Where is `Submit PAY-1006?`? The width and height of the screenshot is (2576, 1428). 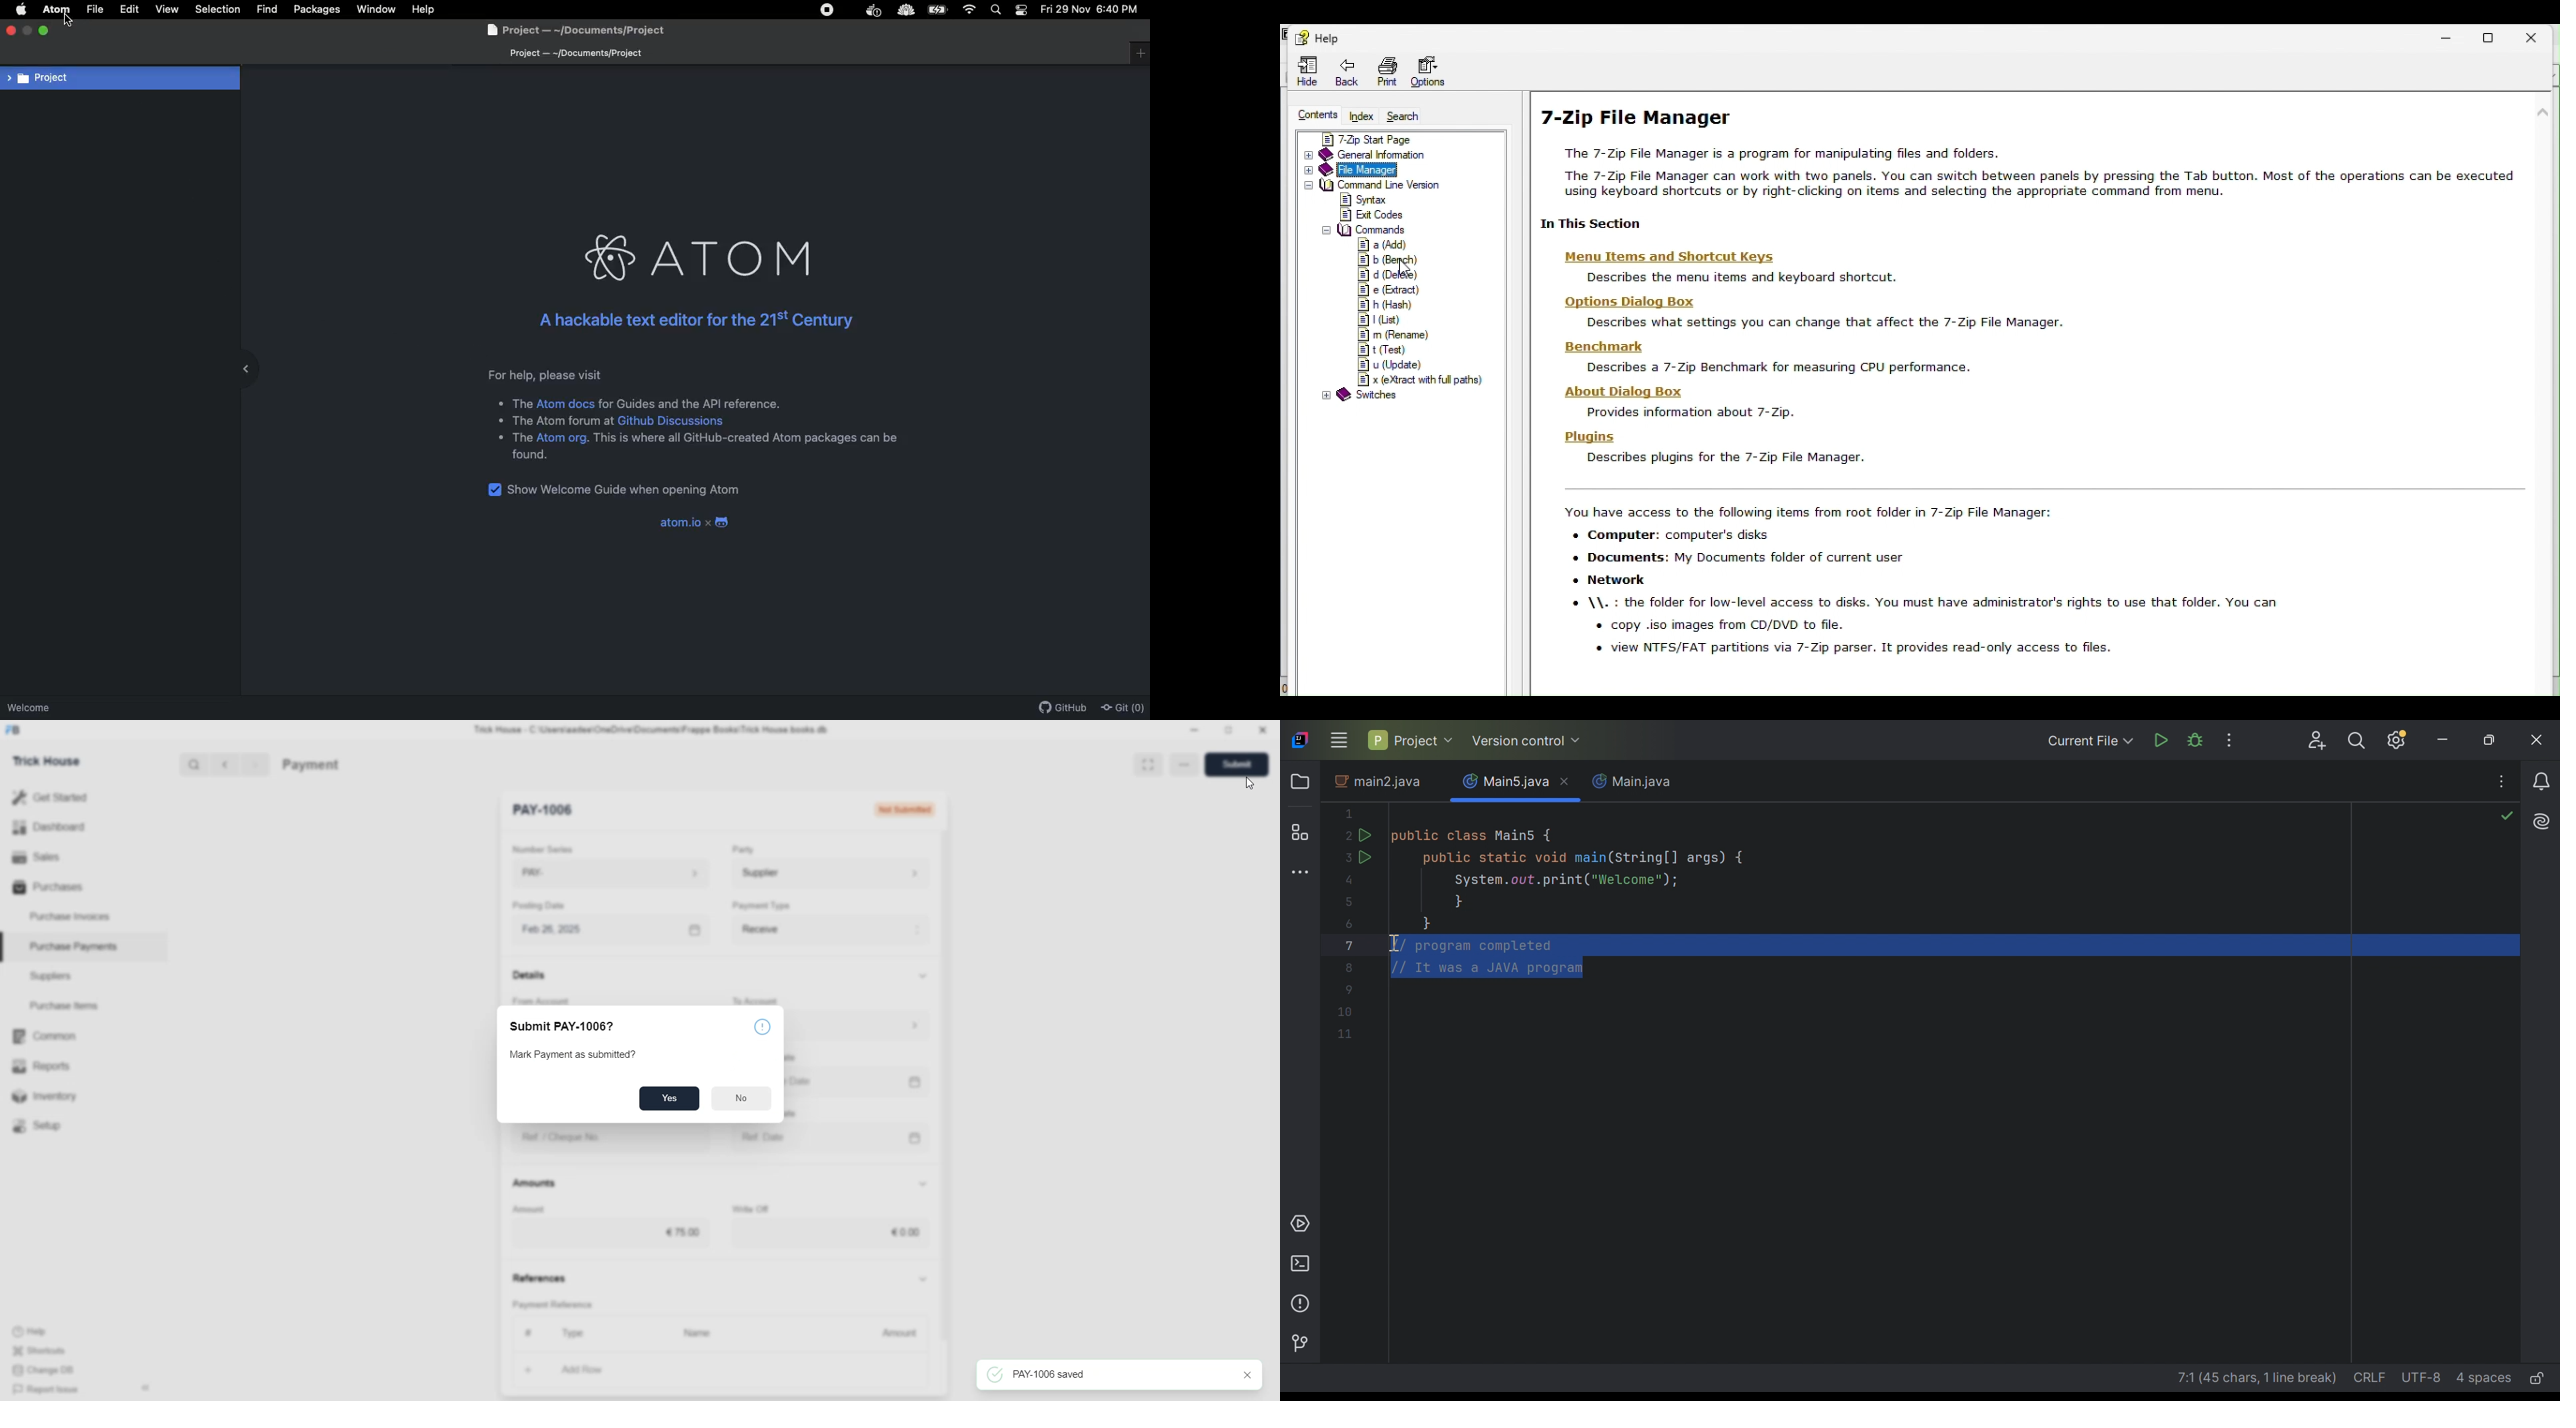
Submit PAY-1006? is located at coordinates (573, 1029).